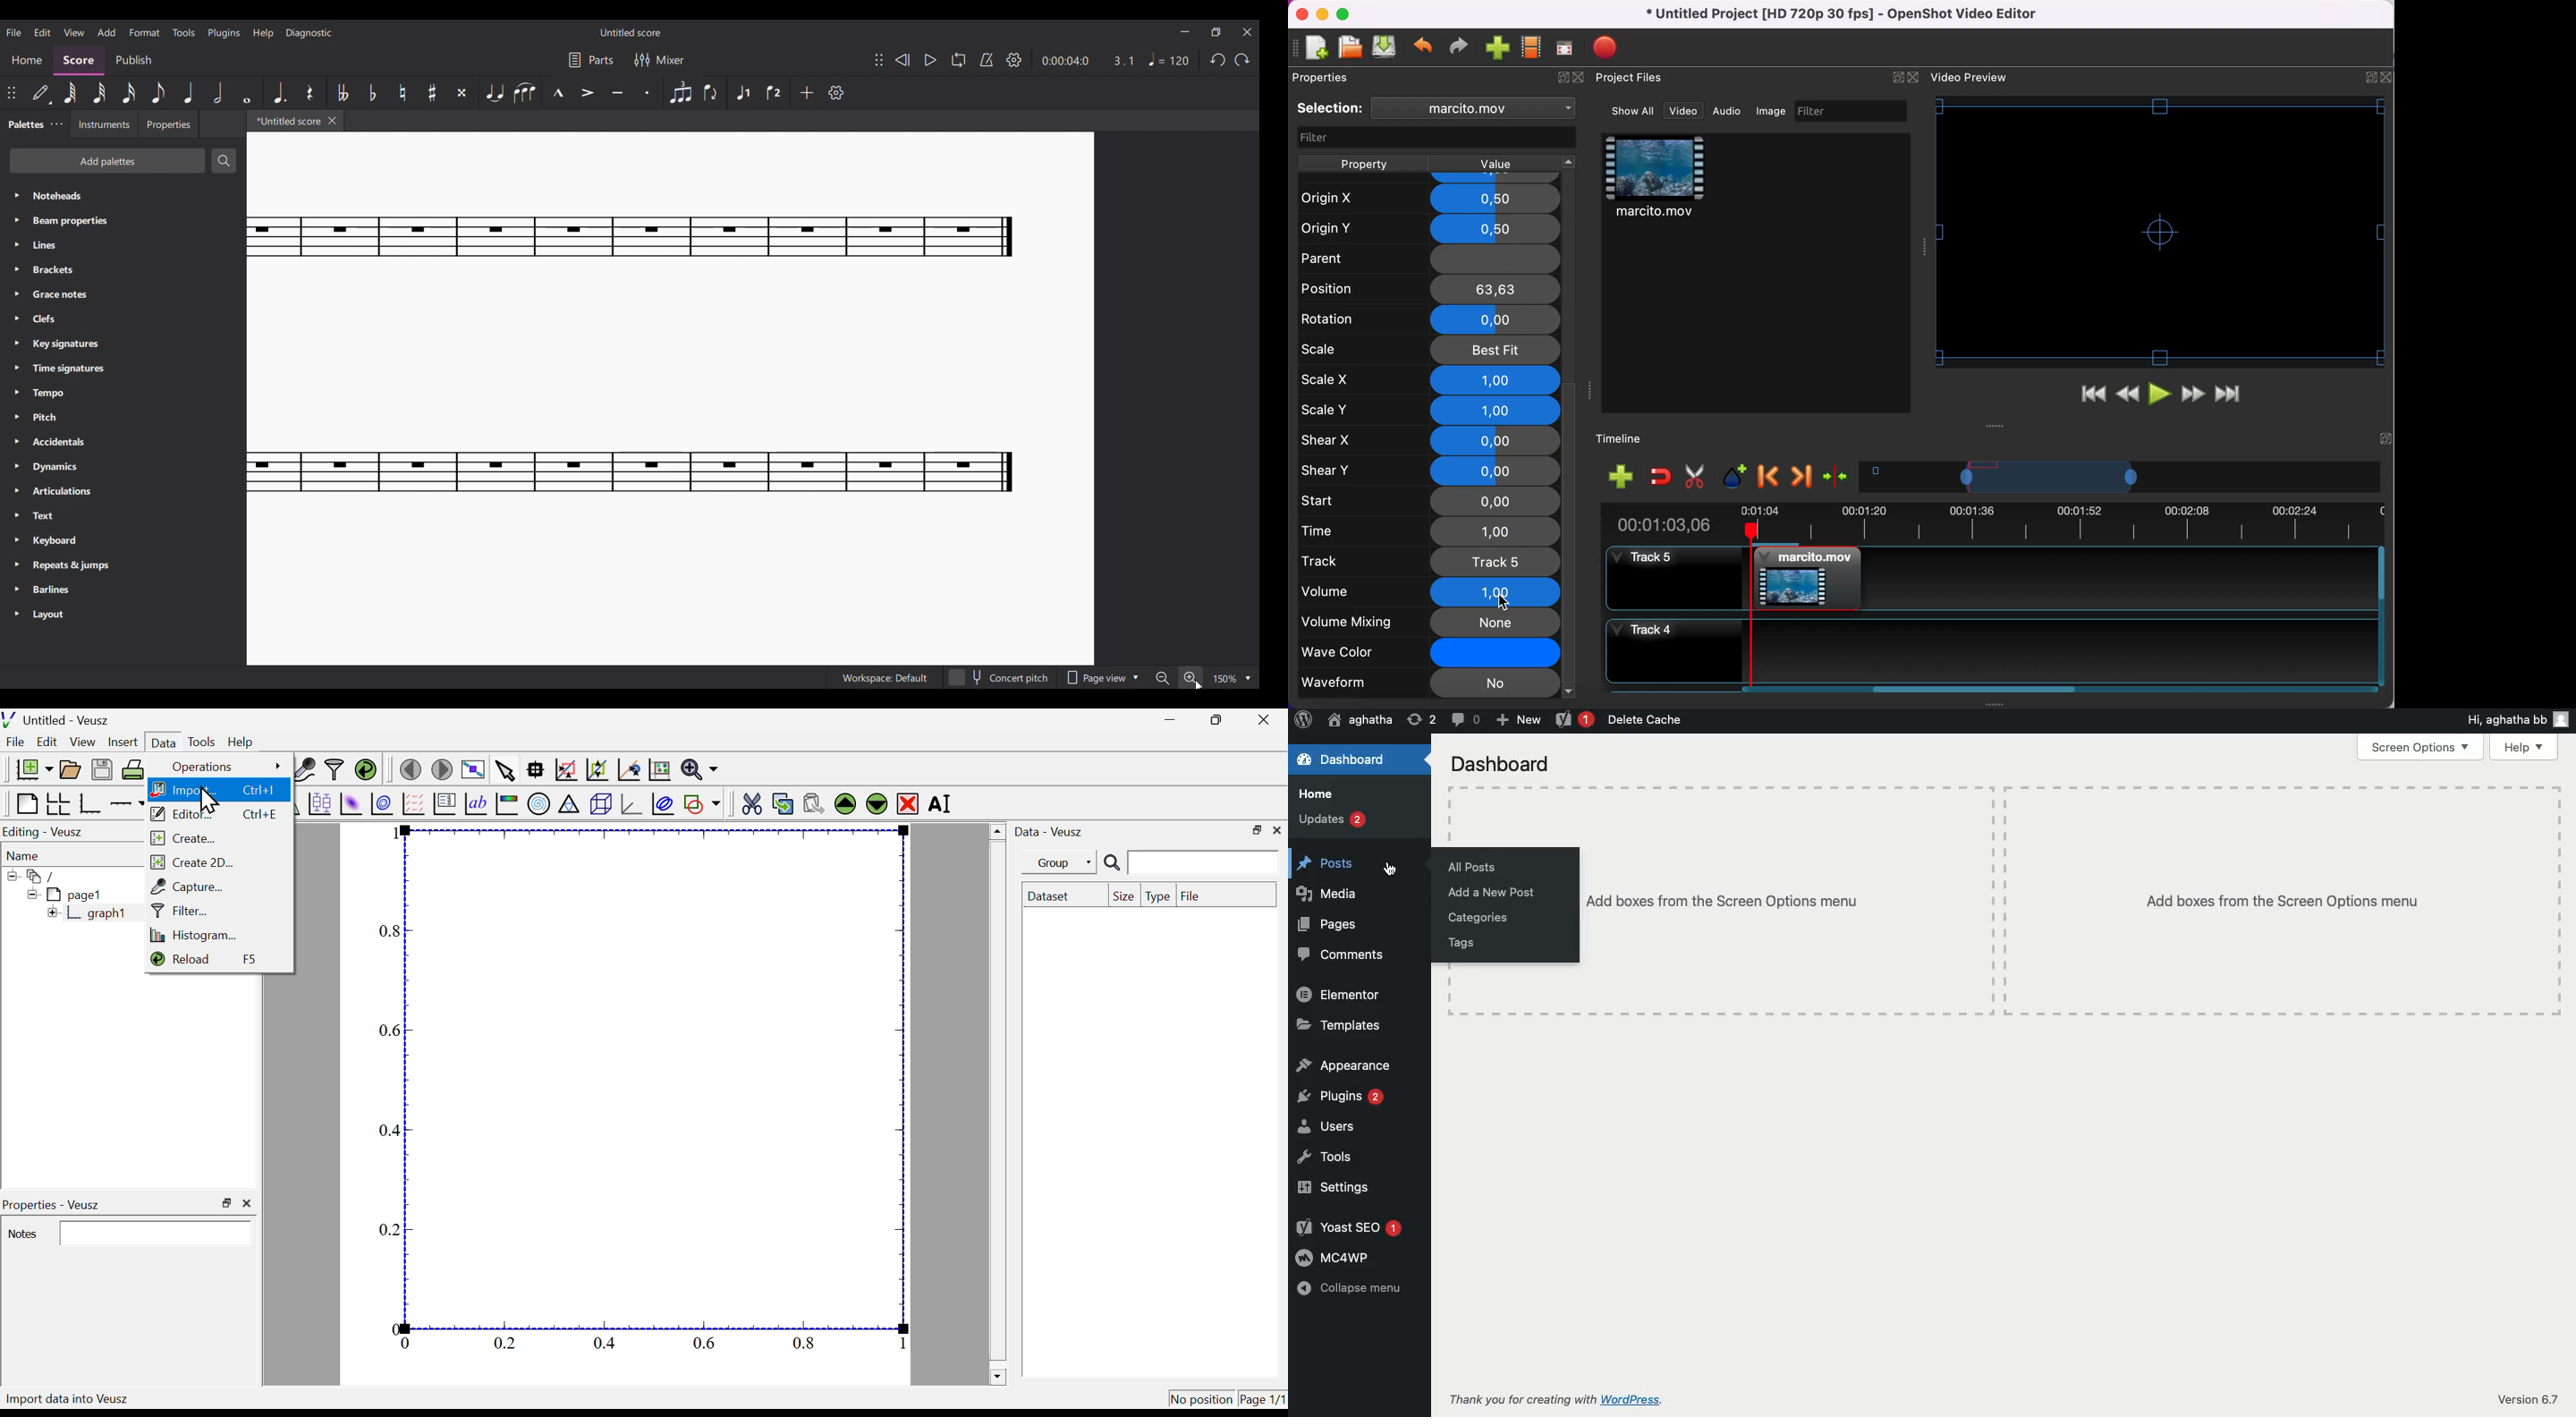 The height and width of the screenshot is (1428, 2576). What do you see at coordinates (1430, 351) in the screenshot?
I see `scale best fit` at bounding box center [1430, 351].